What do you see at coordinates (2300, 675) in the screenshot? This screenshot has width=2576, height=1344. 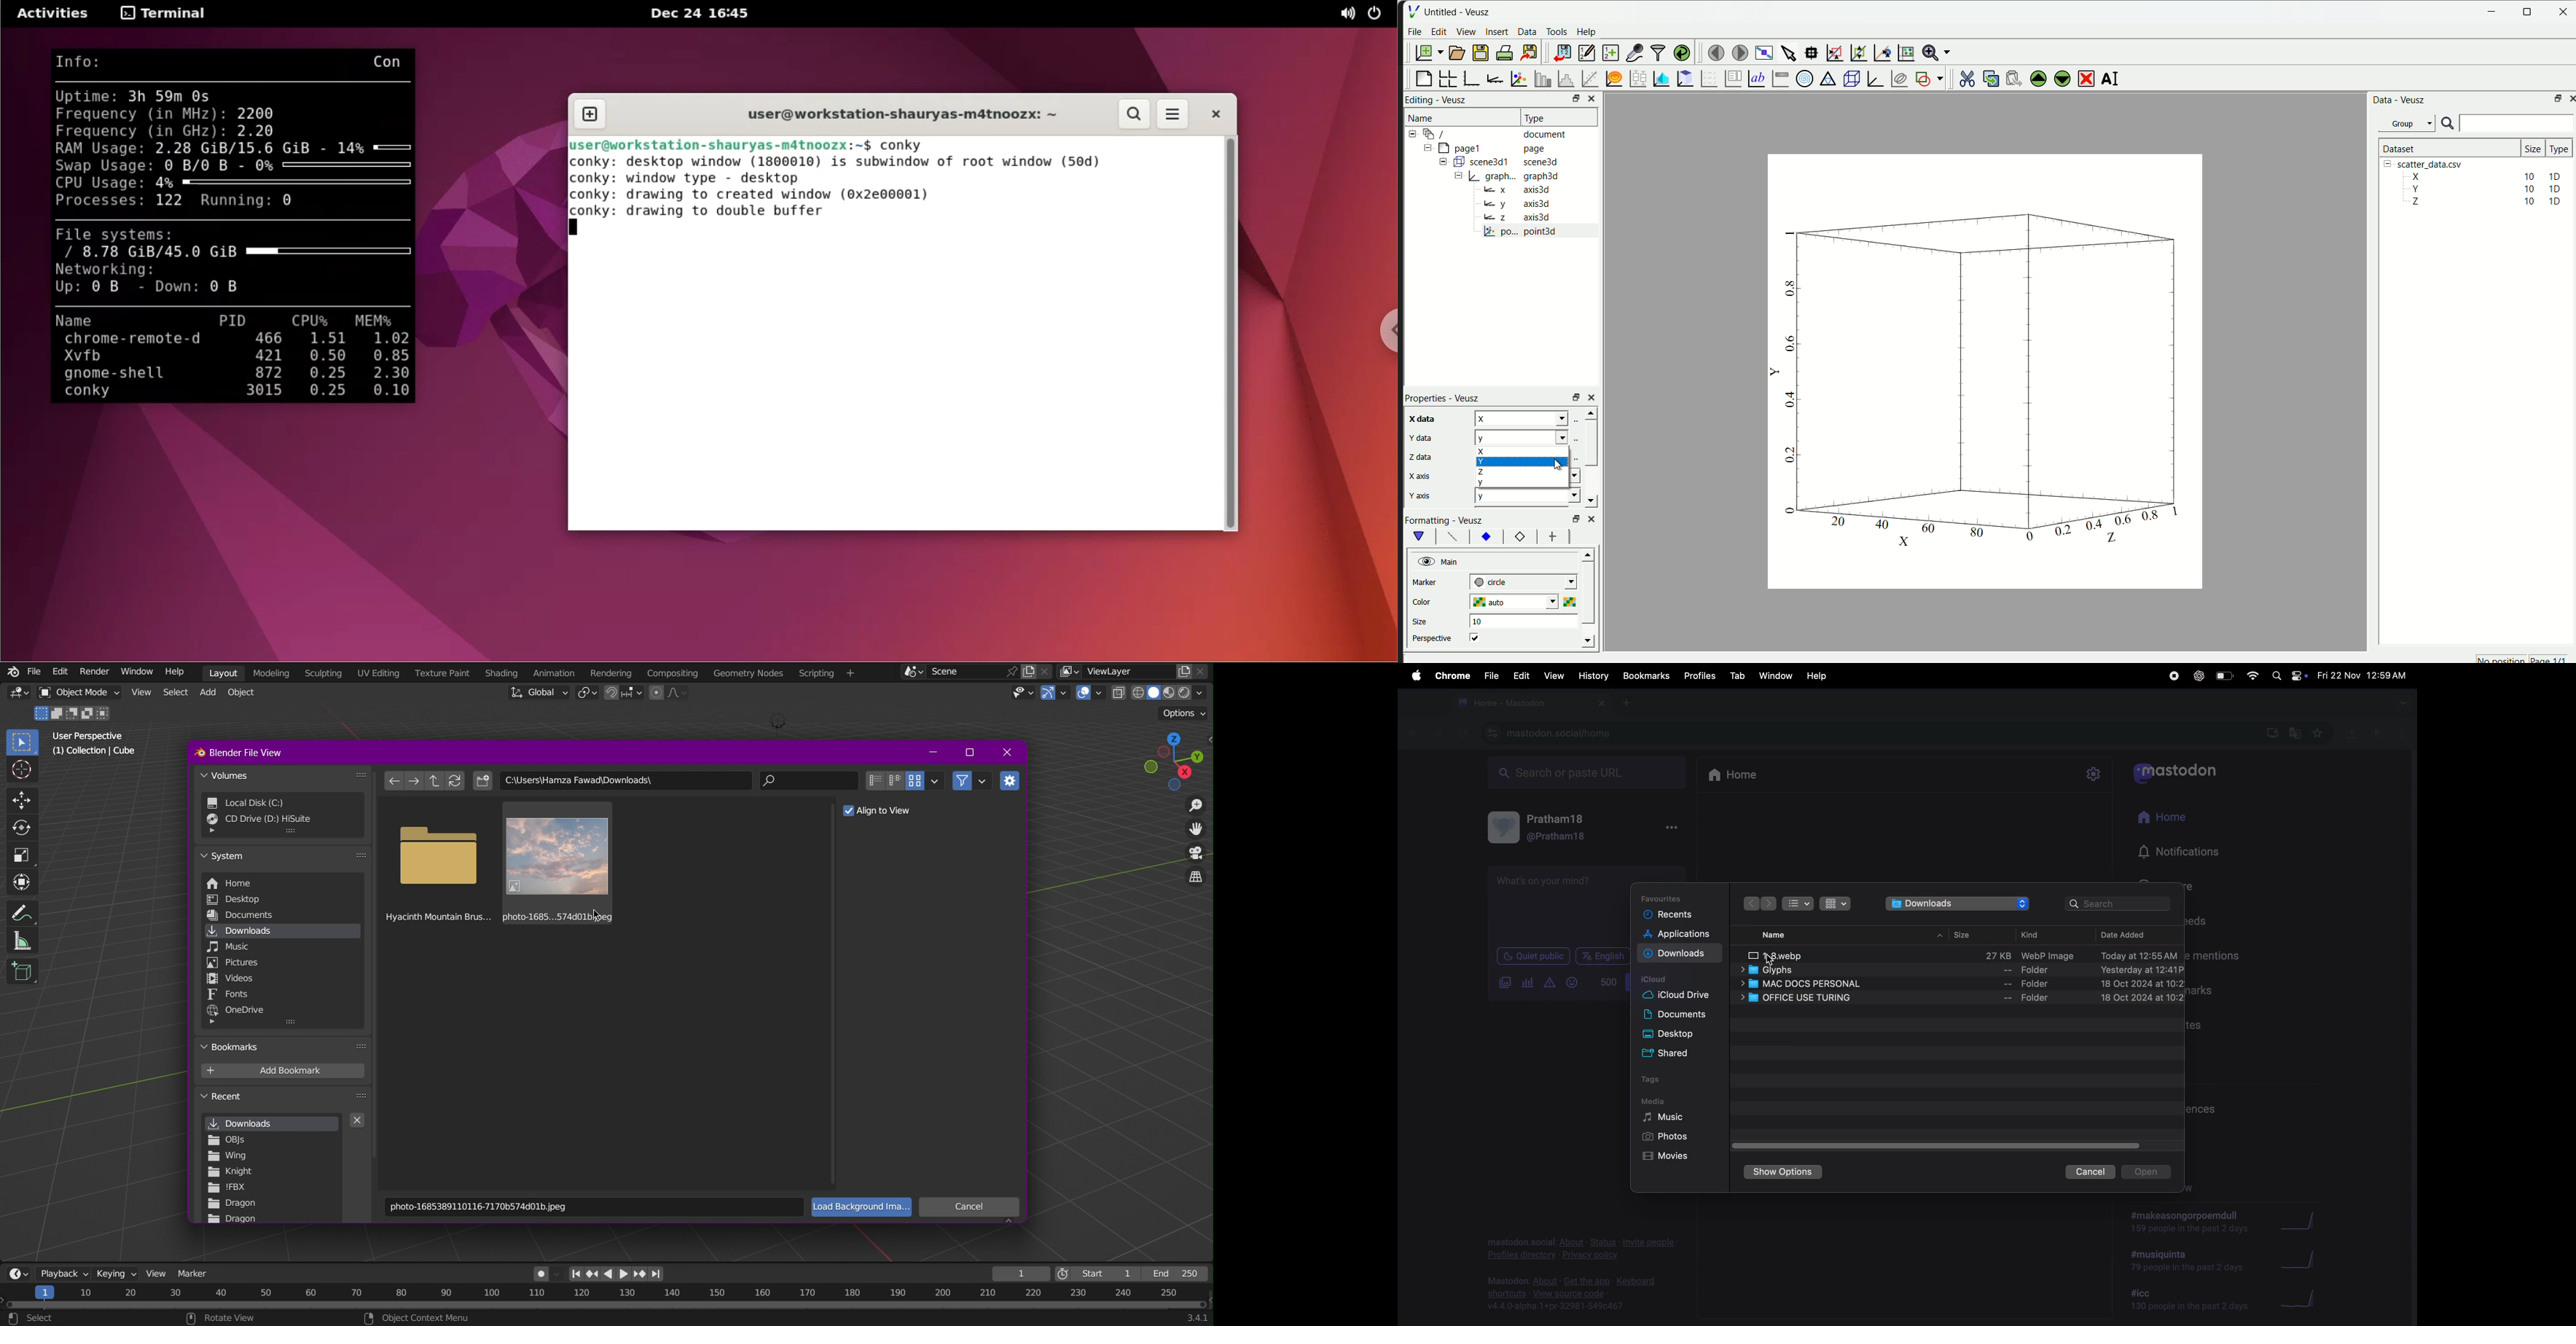 I see `apple widgets` at bounding box center [2300, 675].